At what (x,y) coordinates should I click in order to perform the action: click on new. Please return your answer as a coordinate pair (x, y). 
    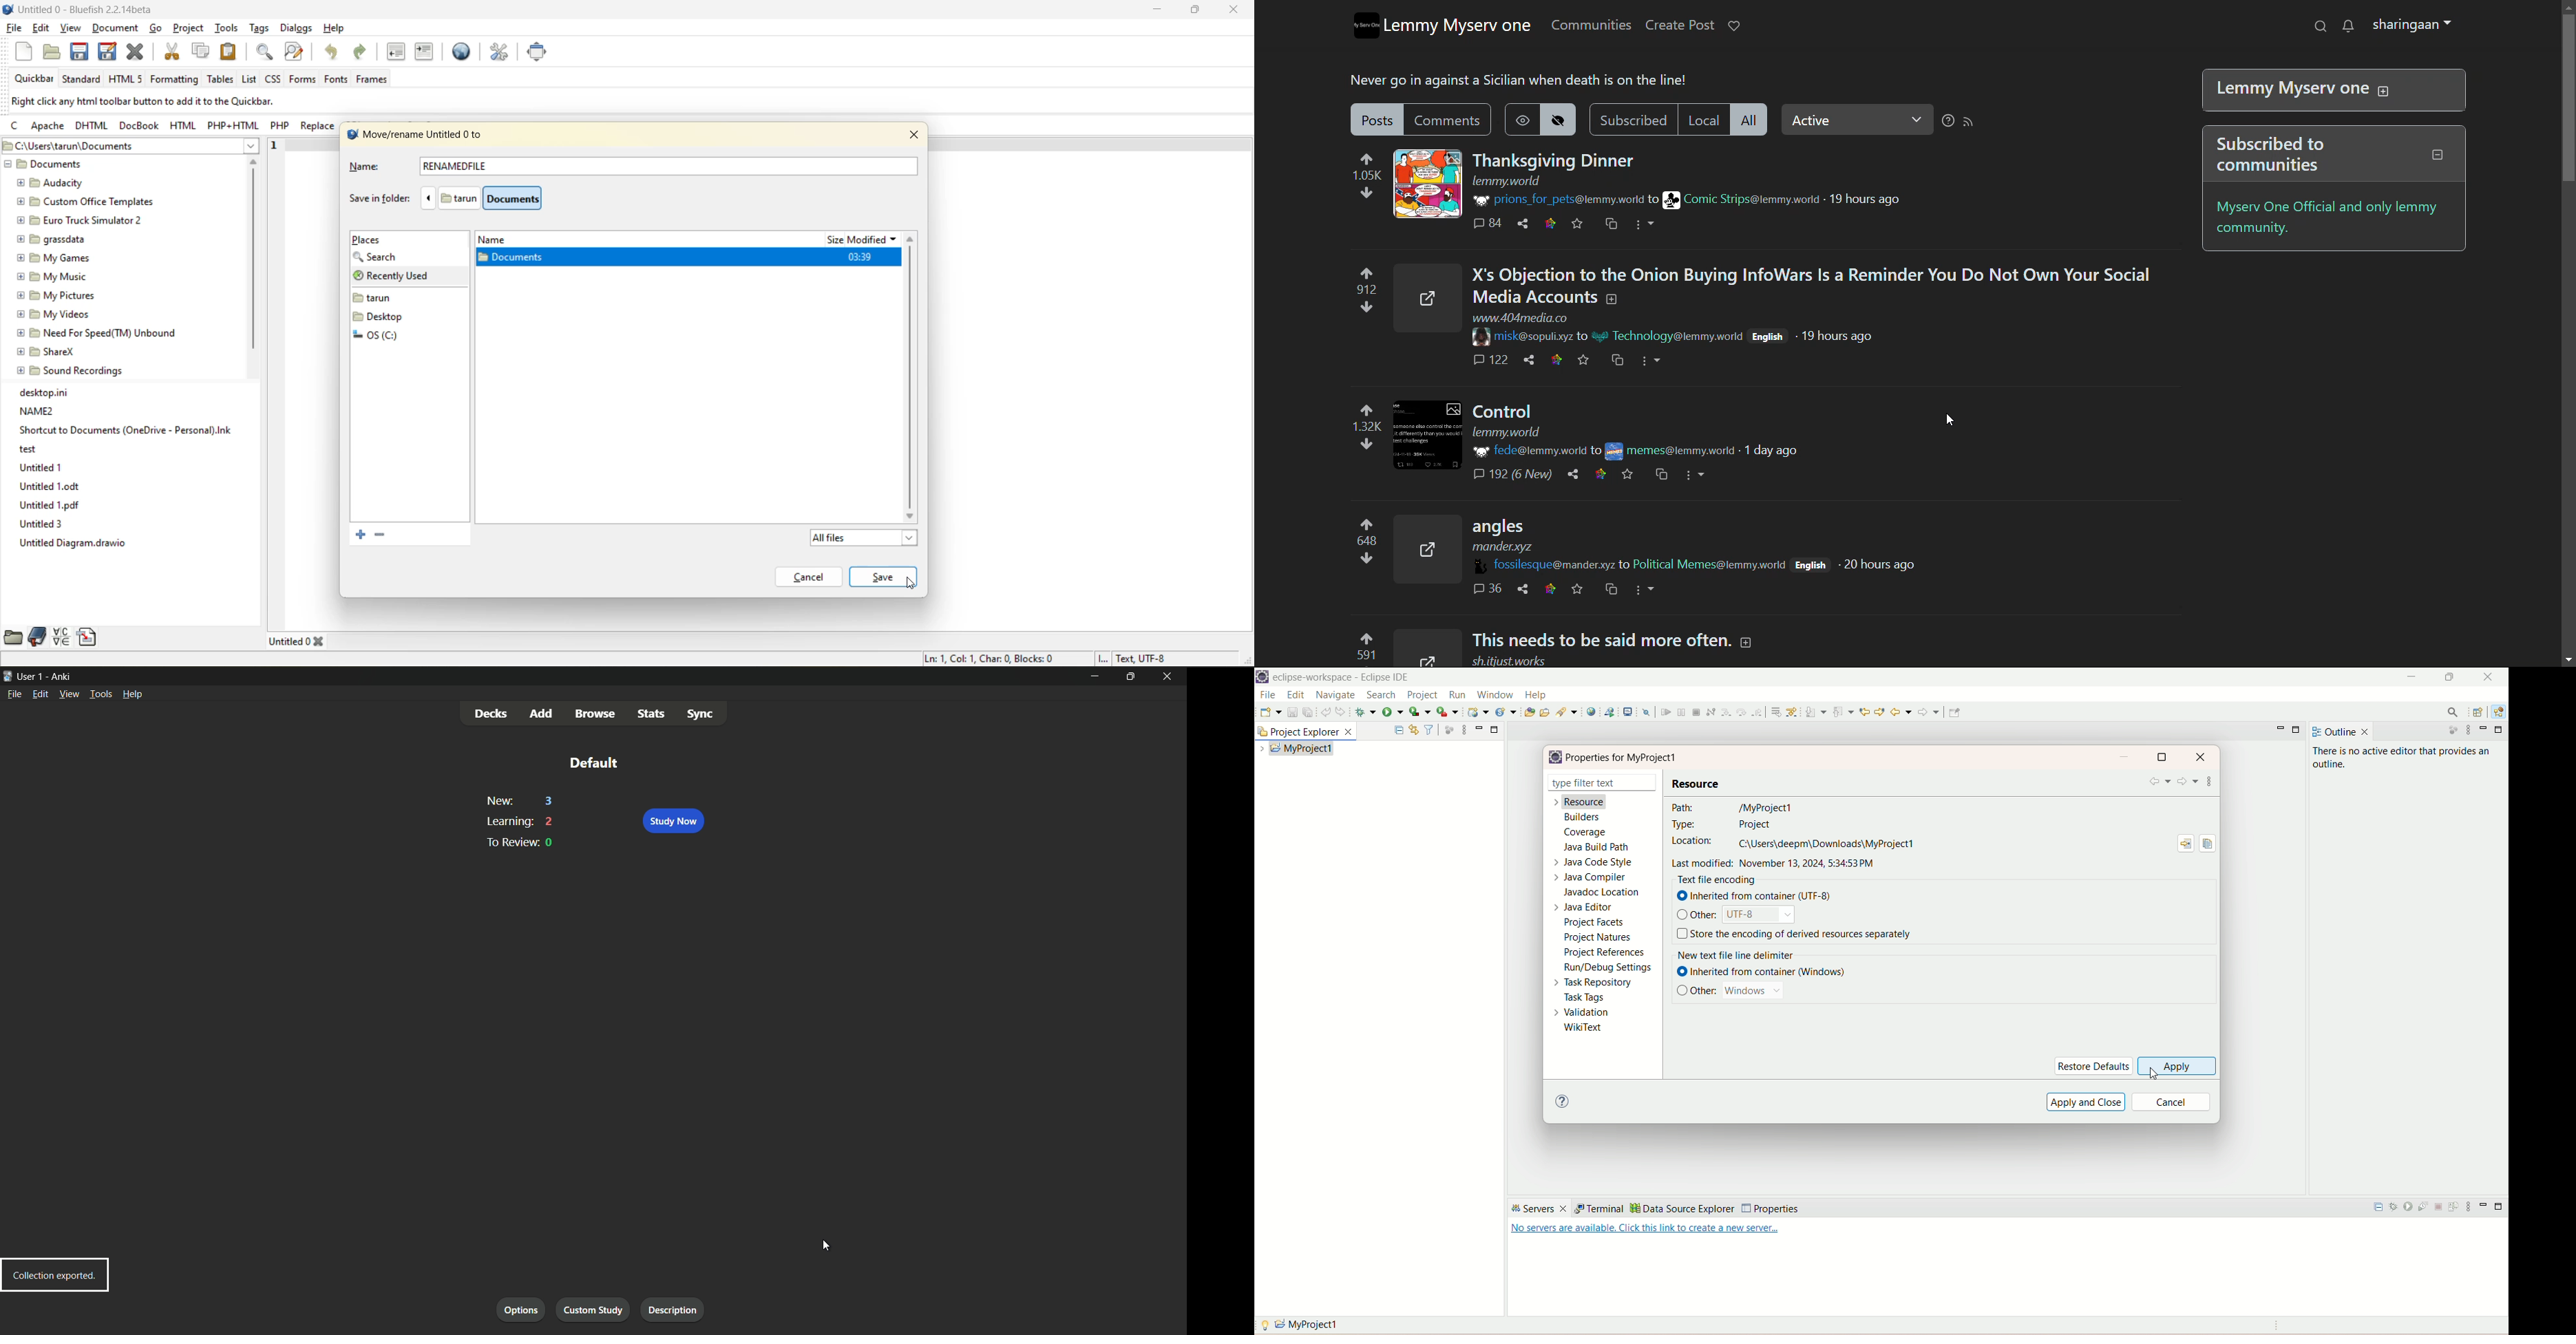
    Looking at the image, I should click on (16, 55).